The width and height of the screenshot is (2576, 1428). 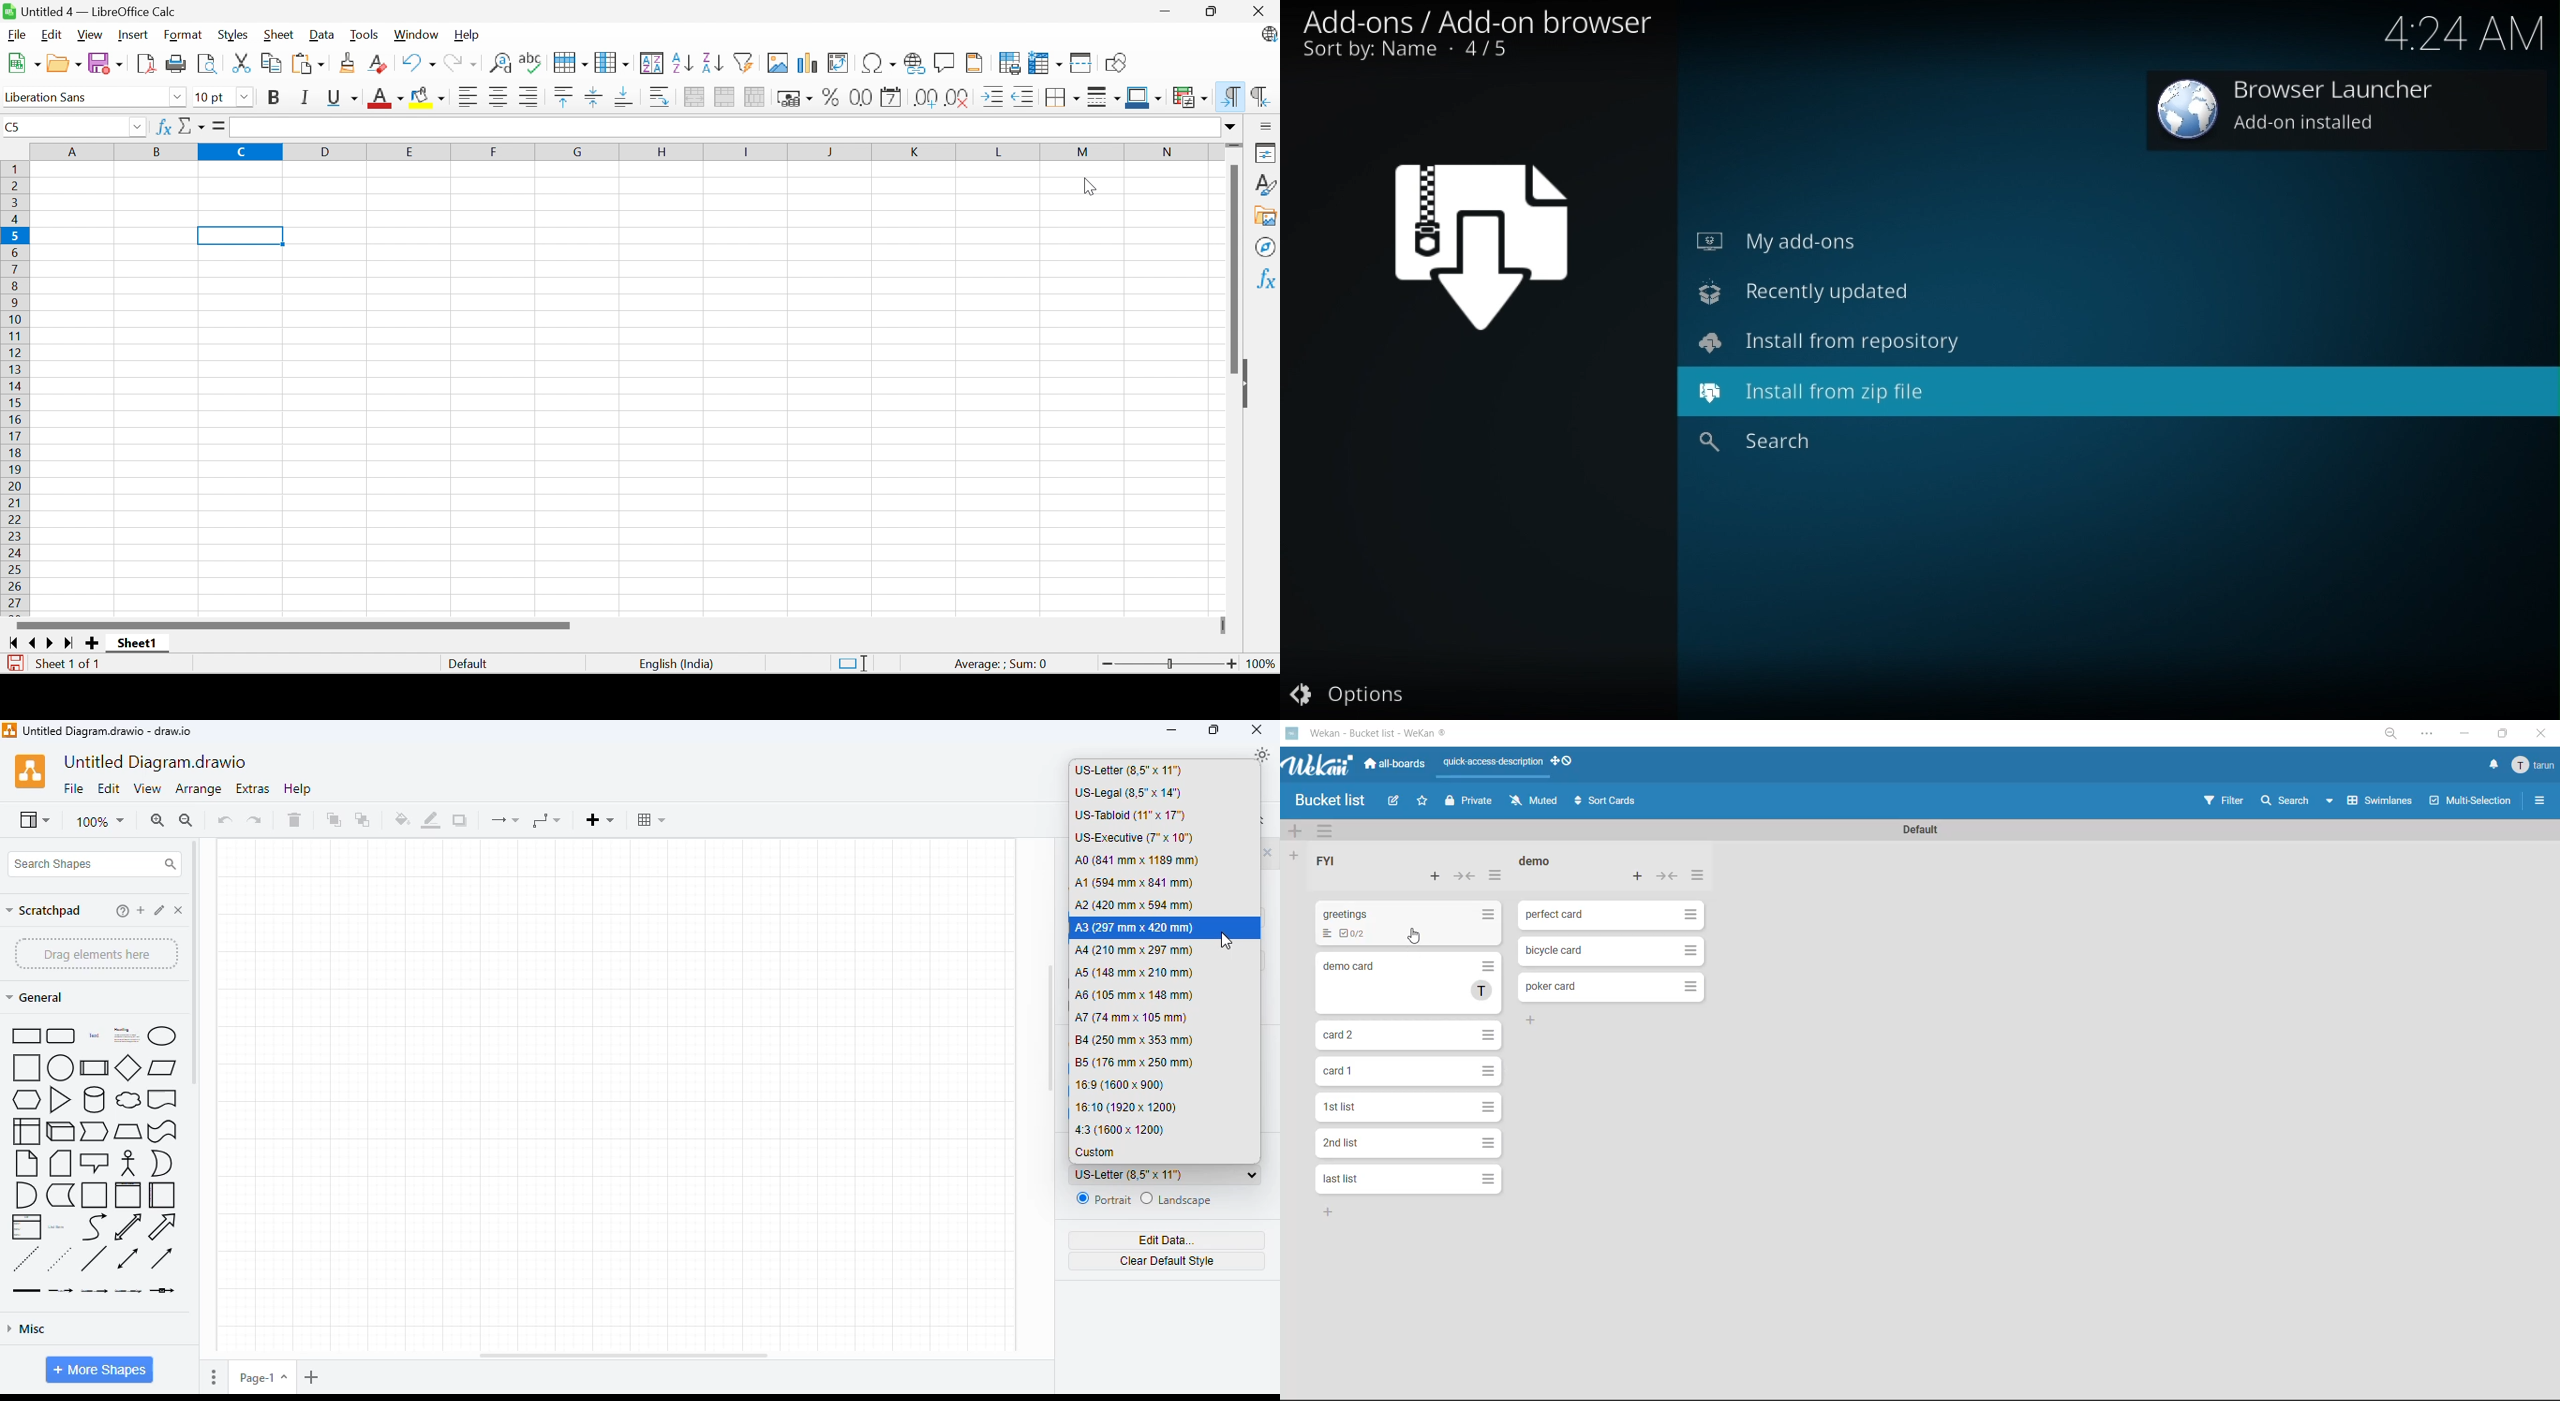 What do you see at coordinates (1269, 37) in the screenshot?
I see `LibreOffice update available` at bounding box center [1269, 37].